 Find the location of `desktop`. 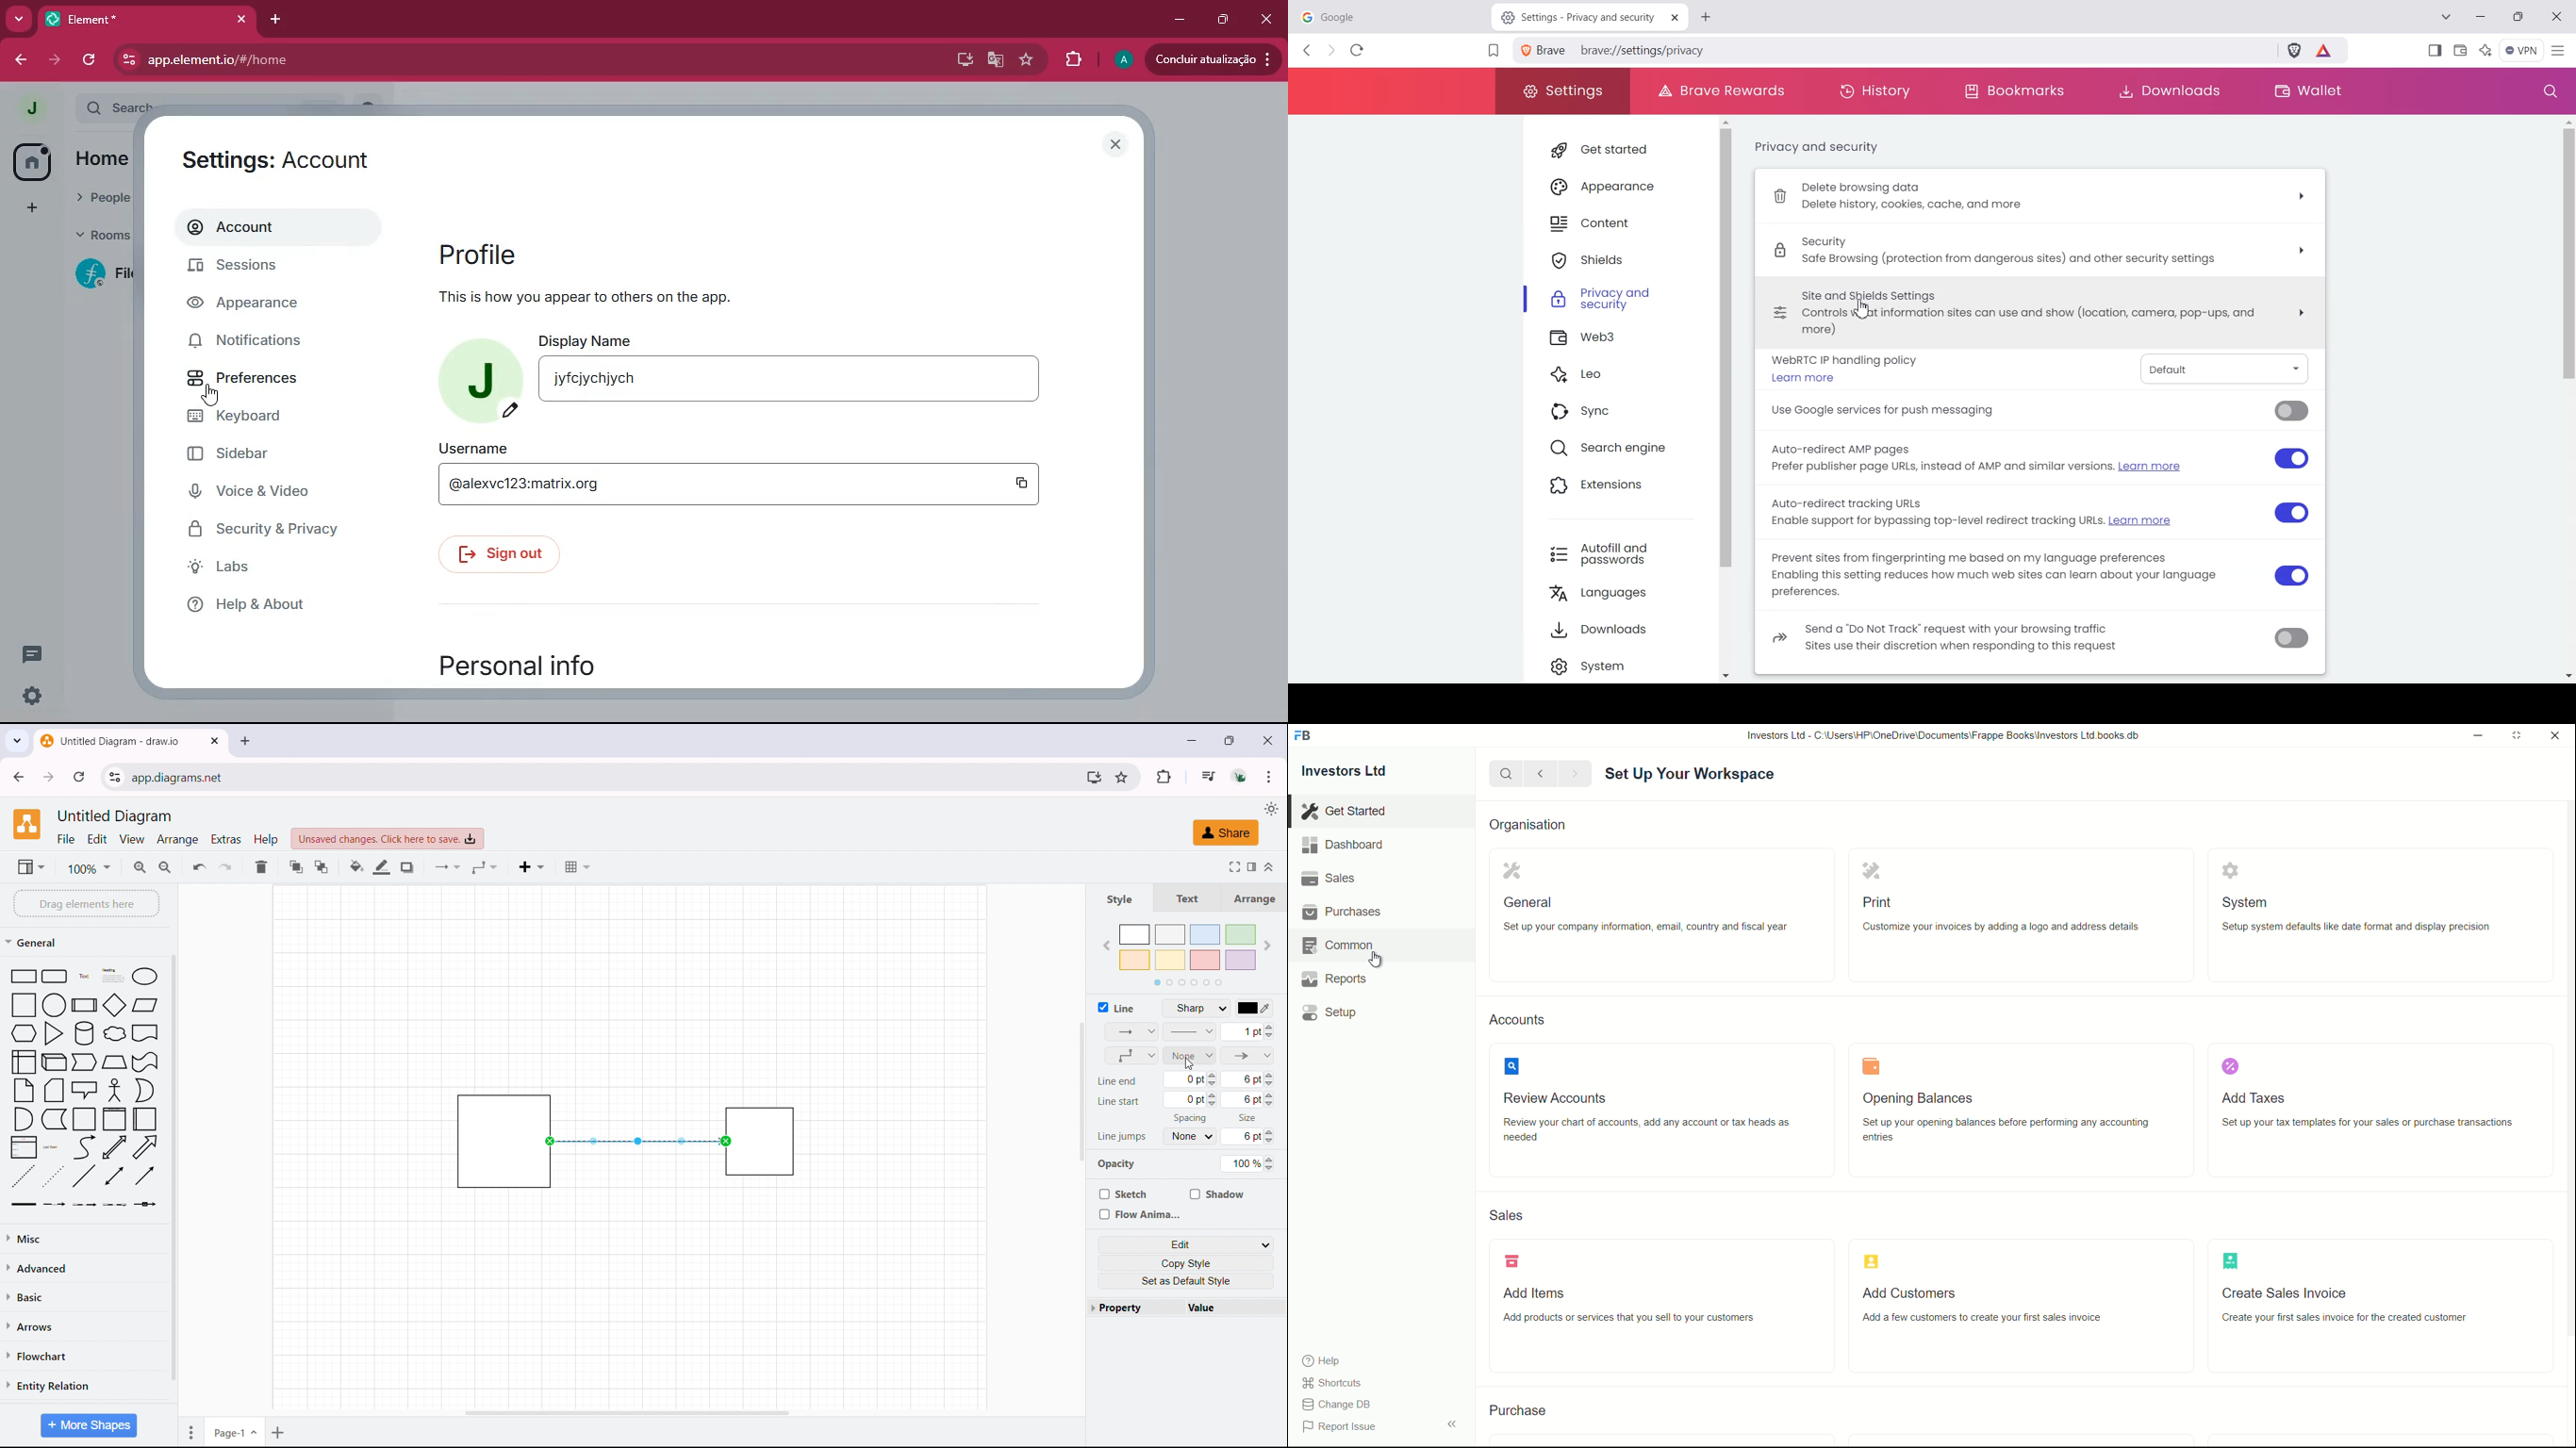

desktop is located at coordinates (963, 60).